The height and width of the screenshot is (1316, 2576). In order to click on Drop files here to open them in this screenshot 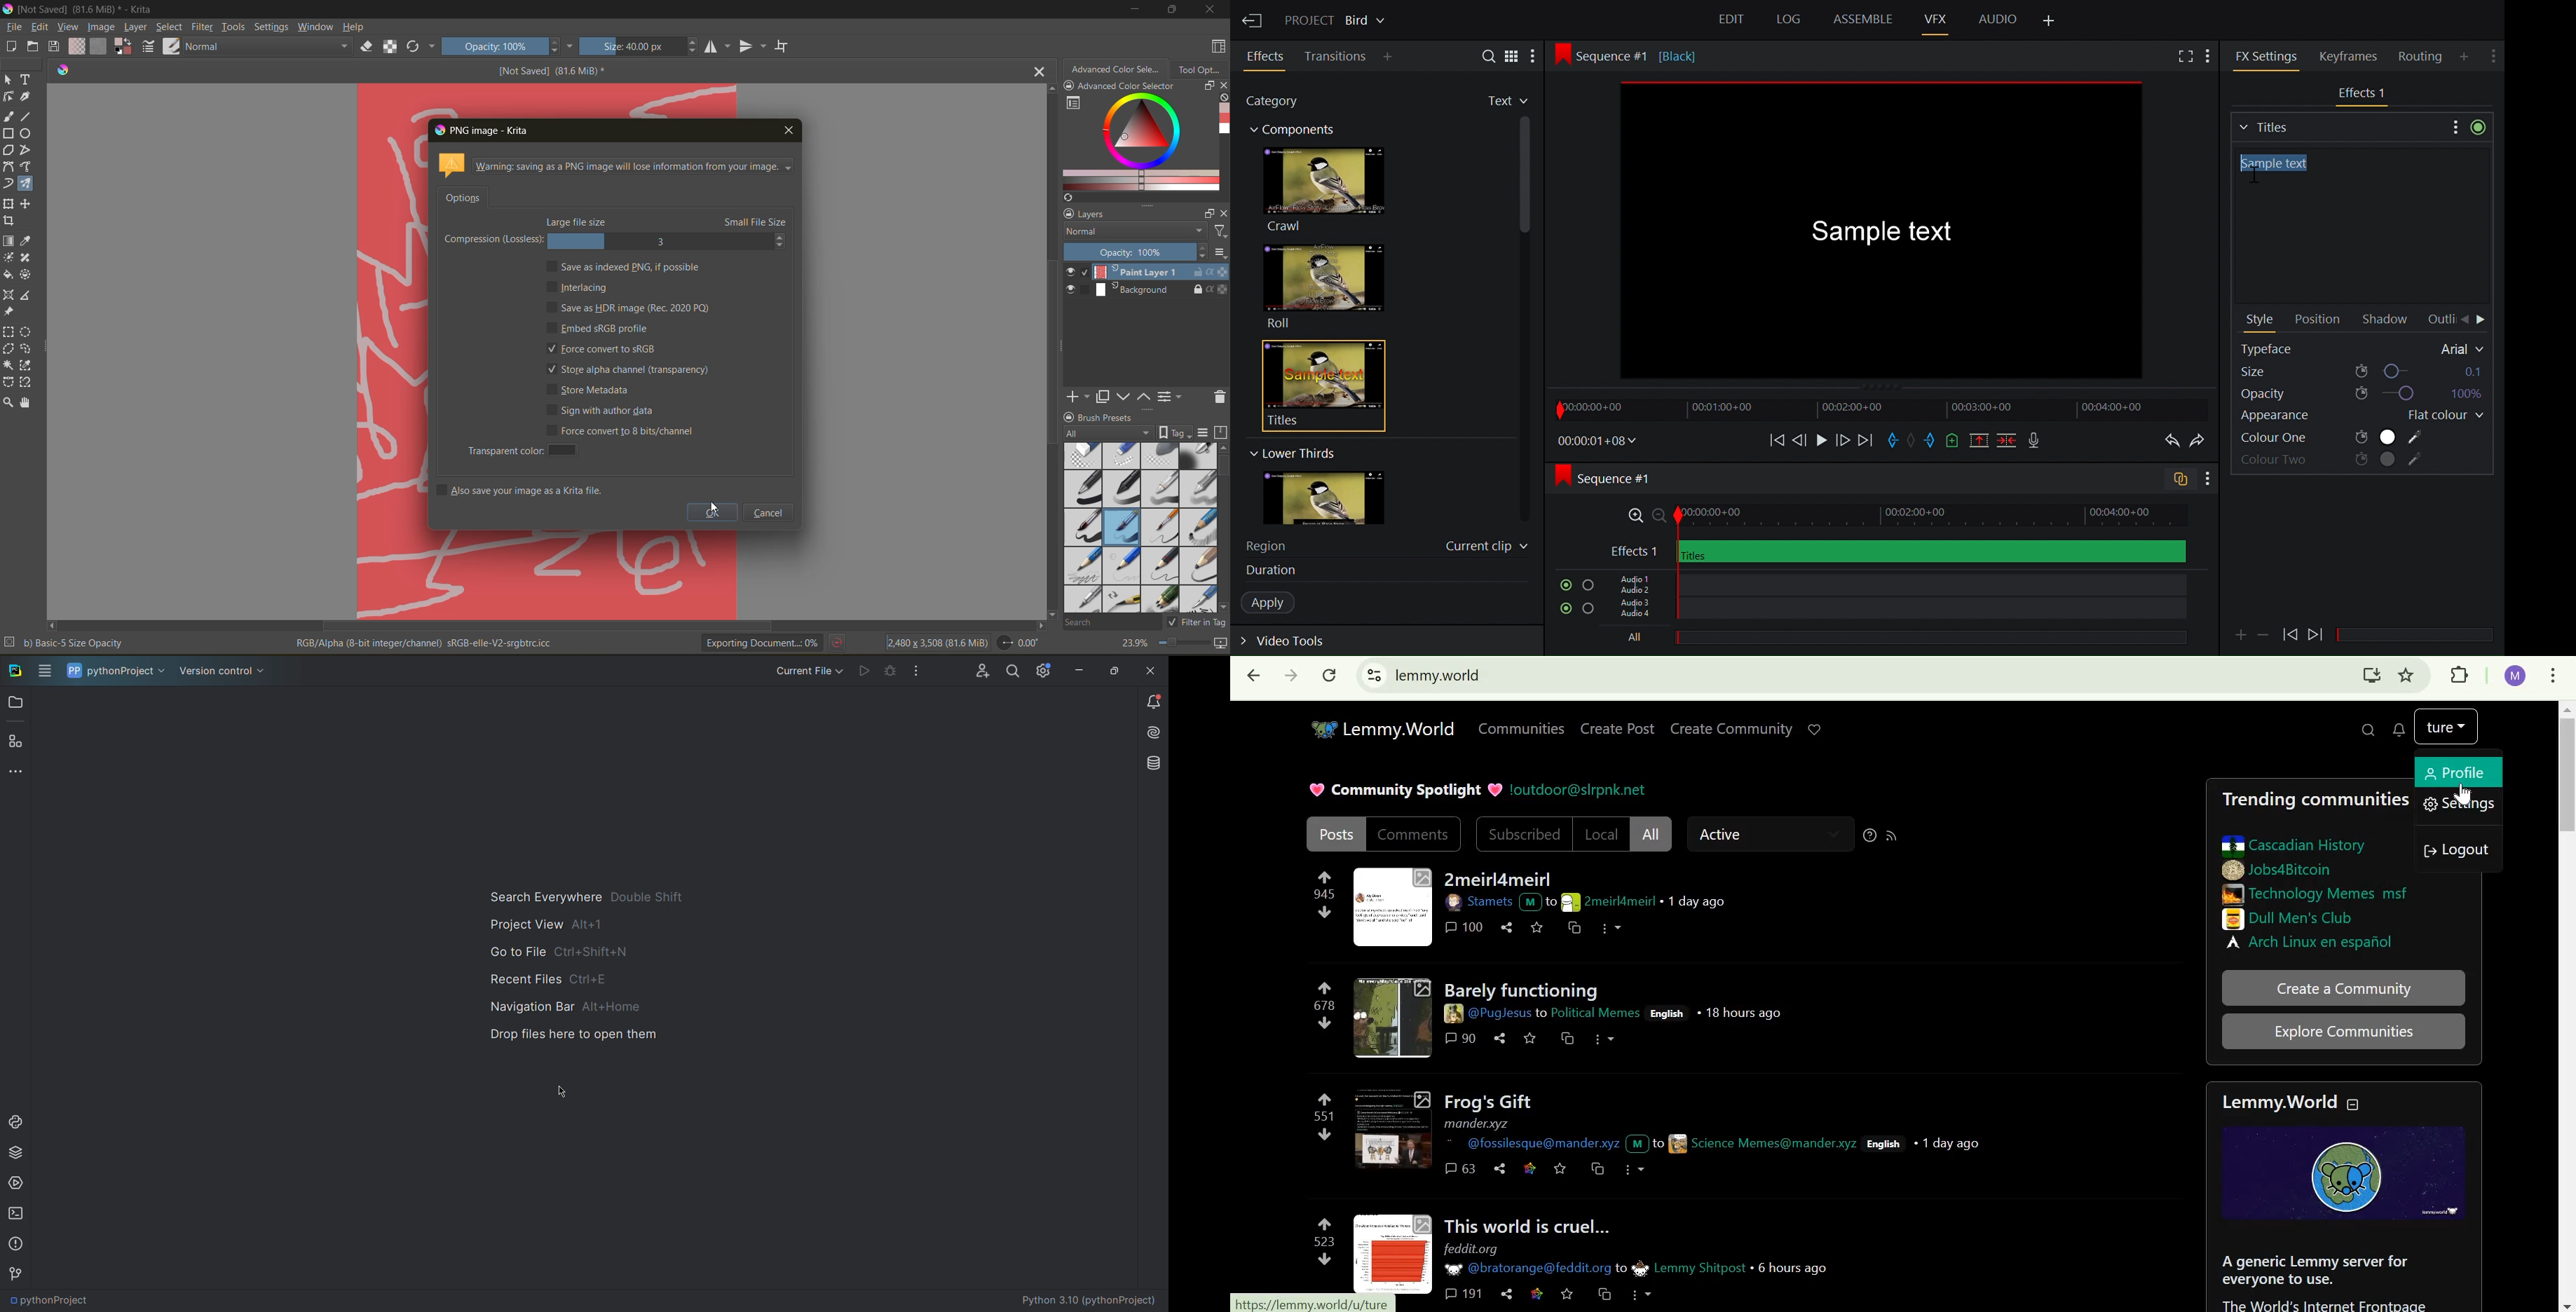, I will do `click(573, 1036)`.